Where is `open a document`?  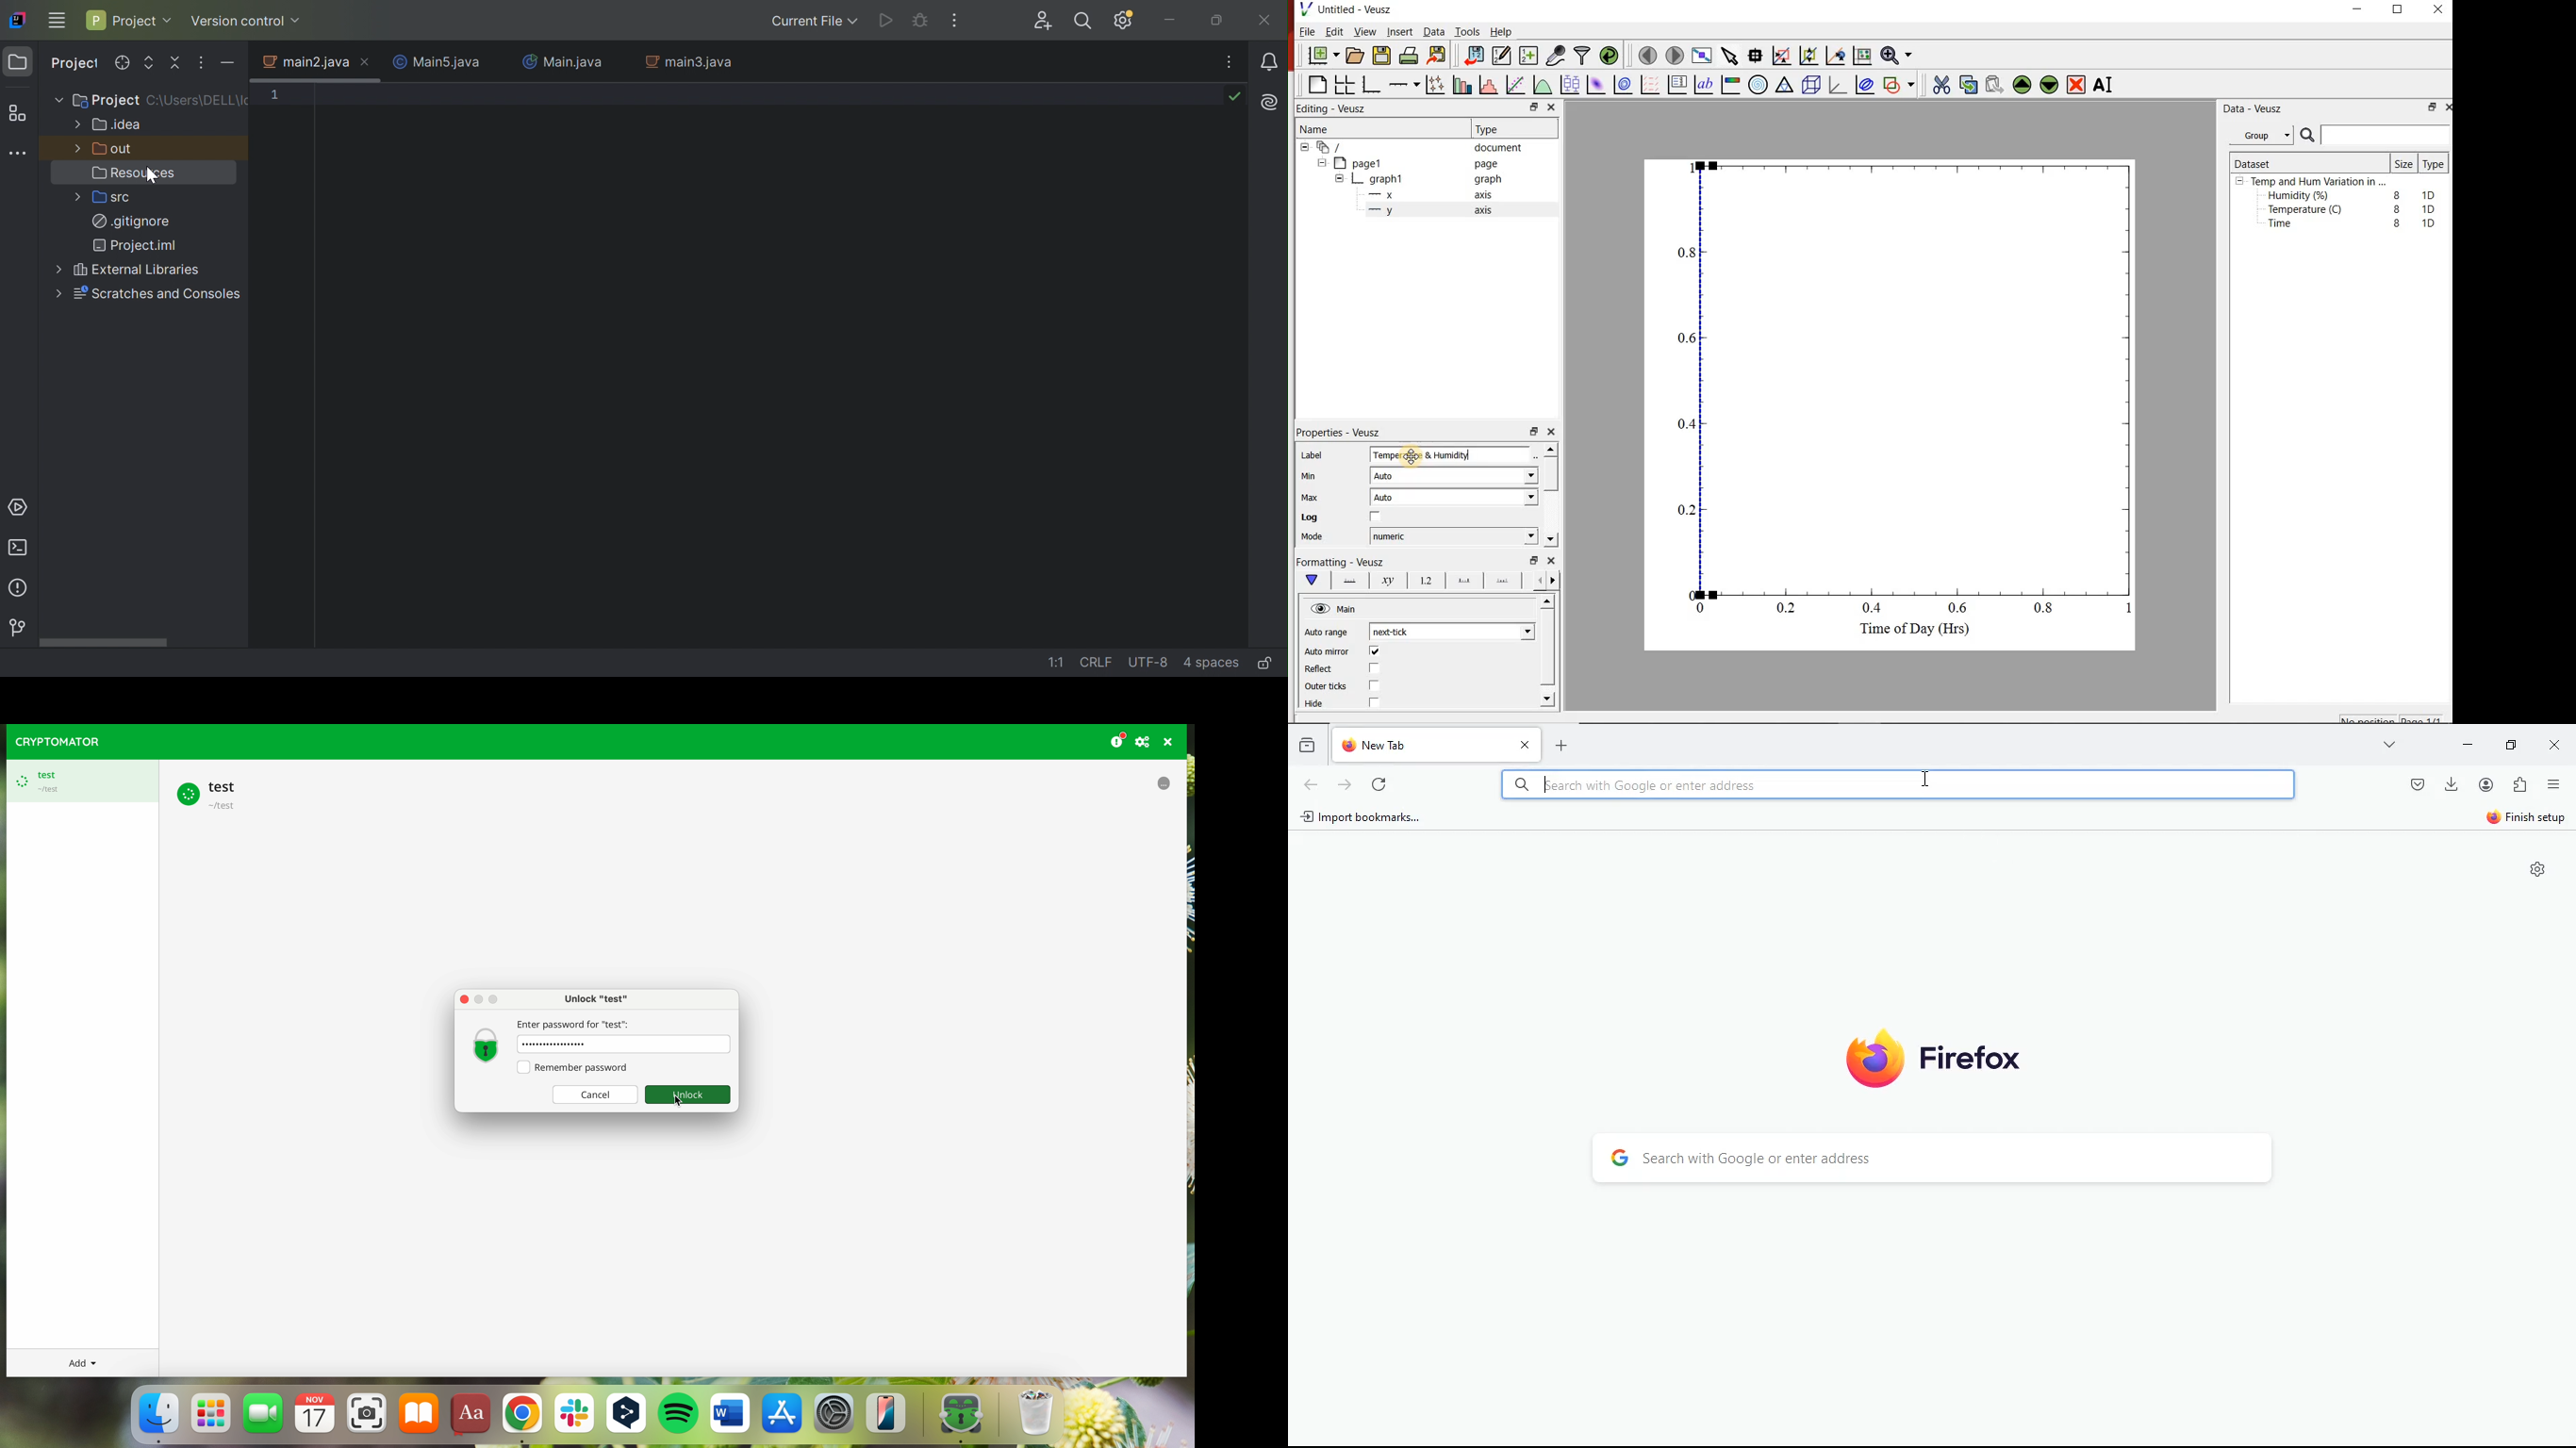
open a document is located at coordinates (1356, 56).